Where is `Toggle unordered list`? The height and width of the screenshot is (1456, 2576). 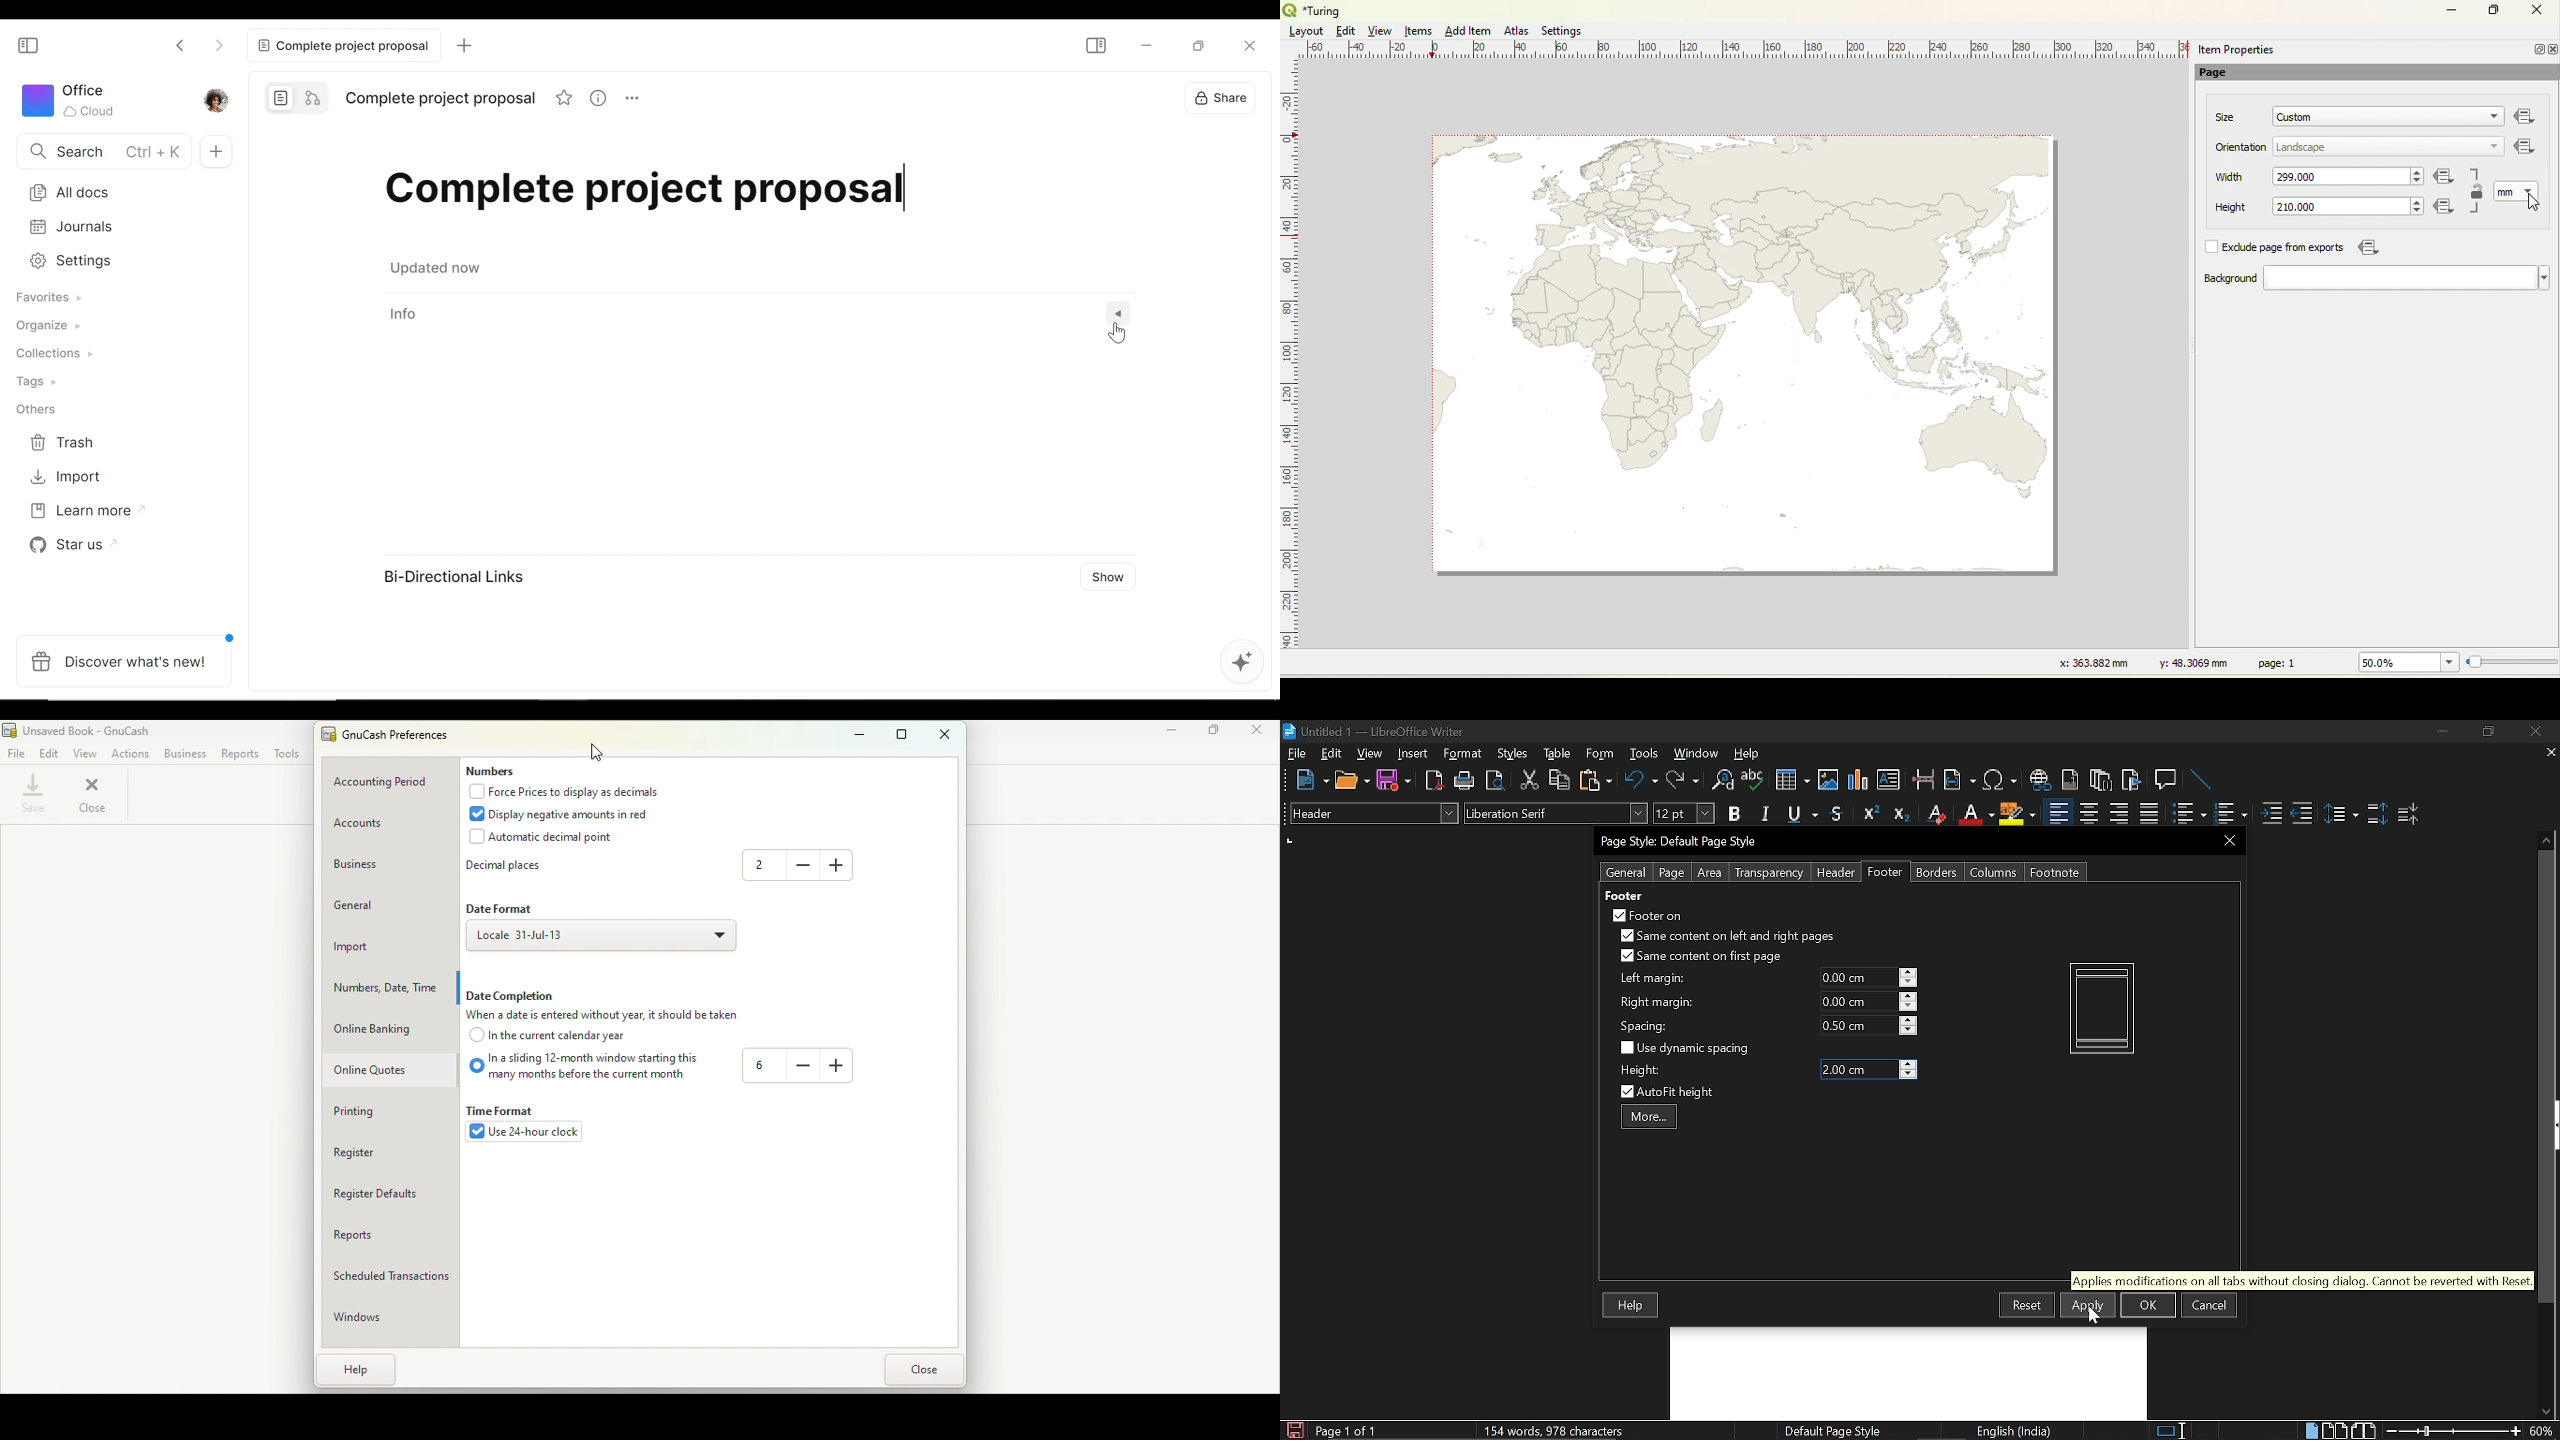
Toggle unordered list is located at coordinates (2229, 814).